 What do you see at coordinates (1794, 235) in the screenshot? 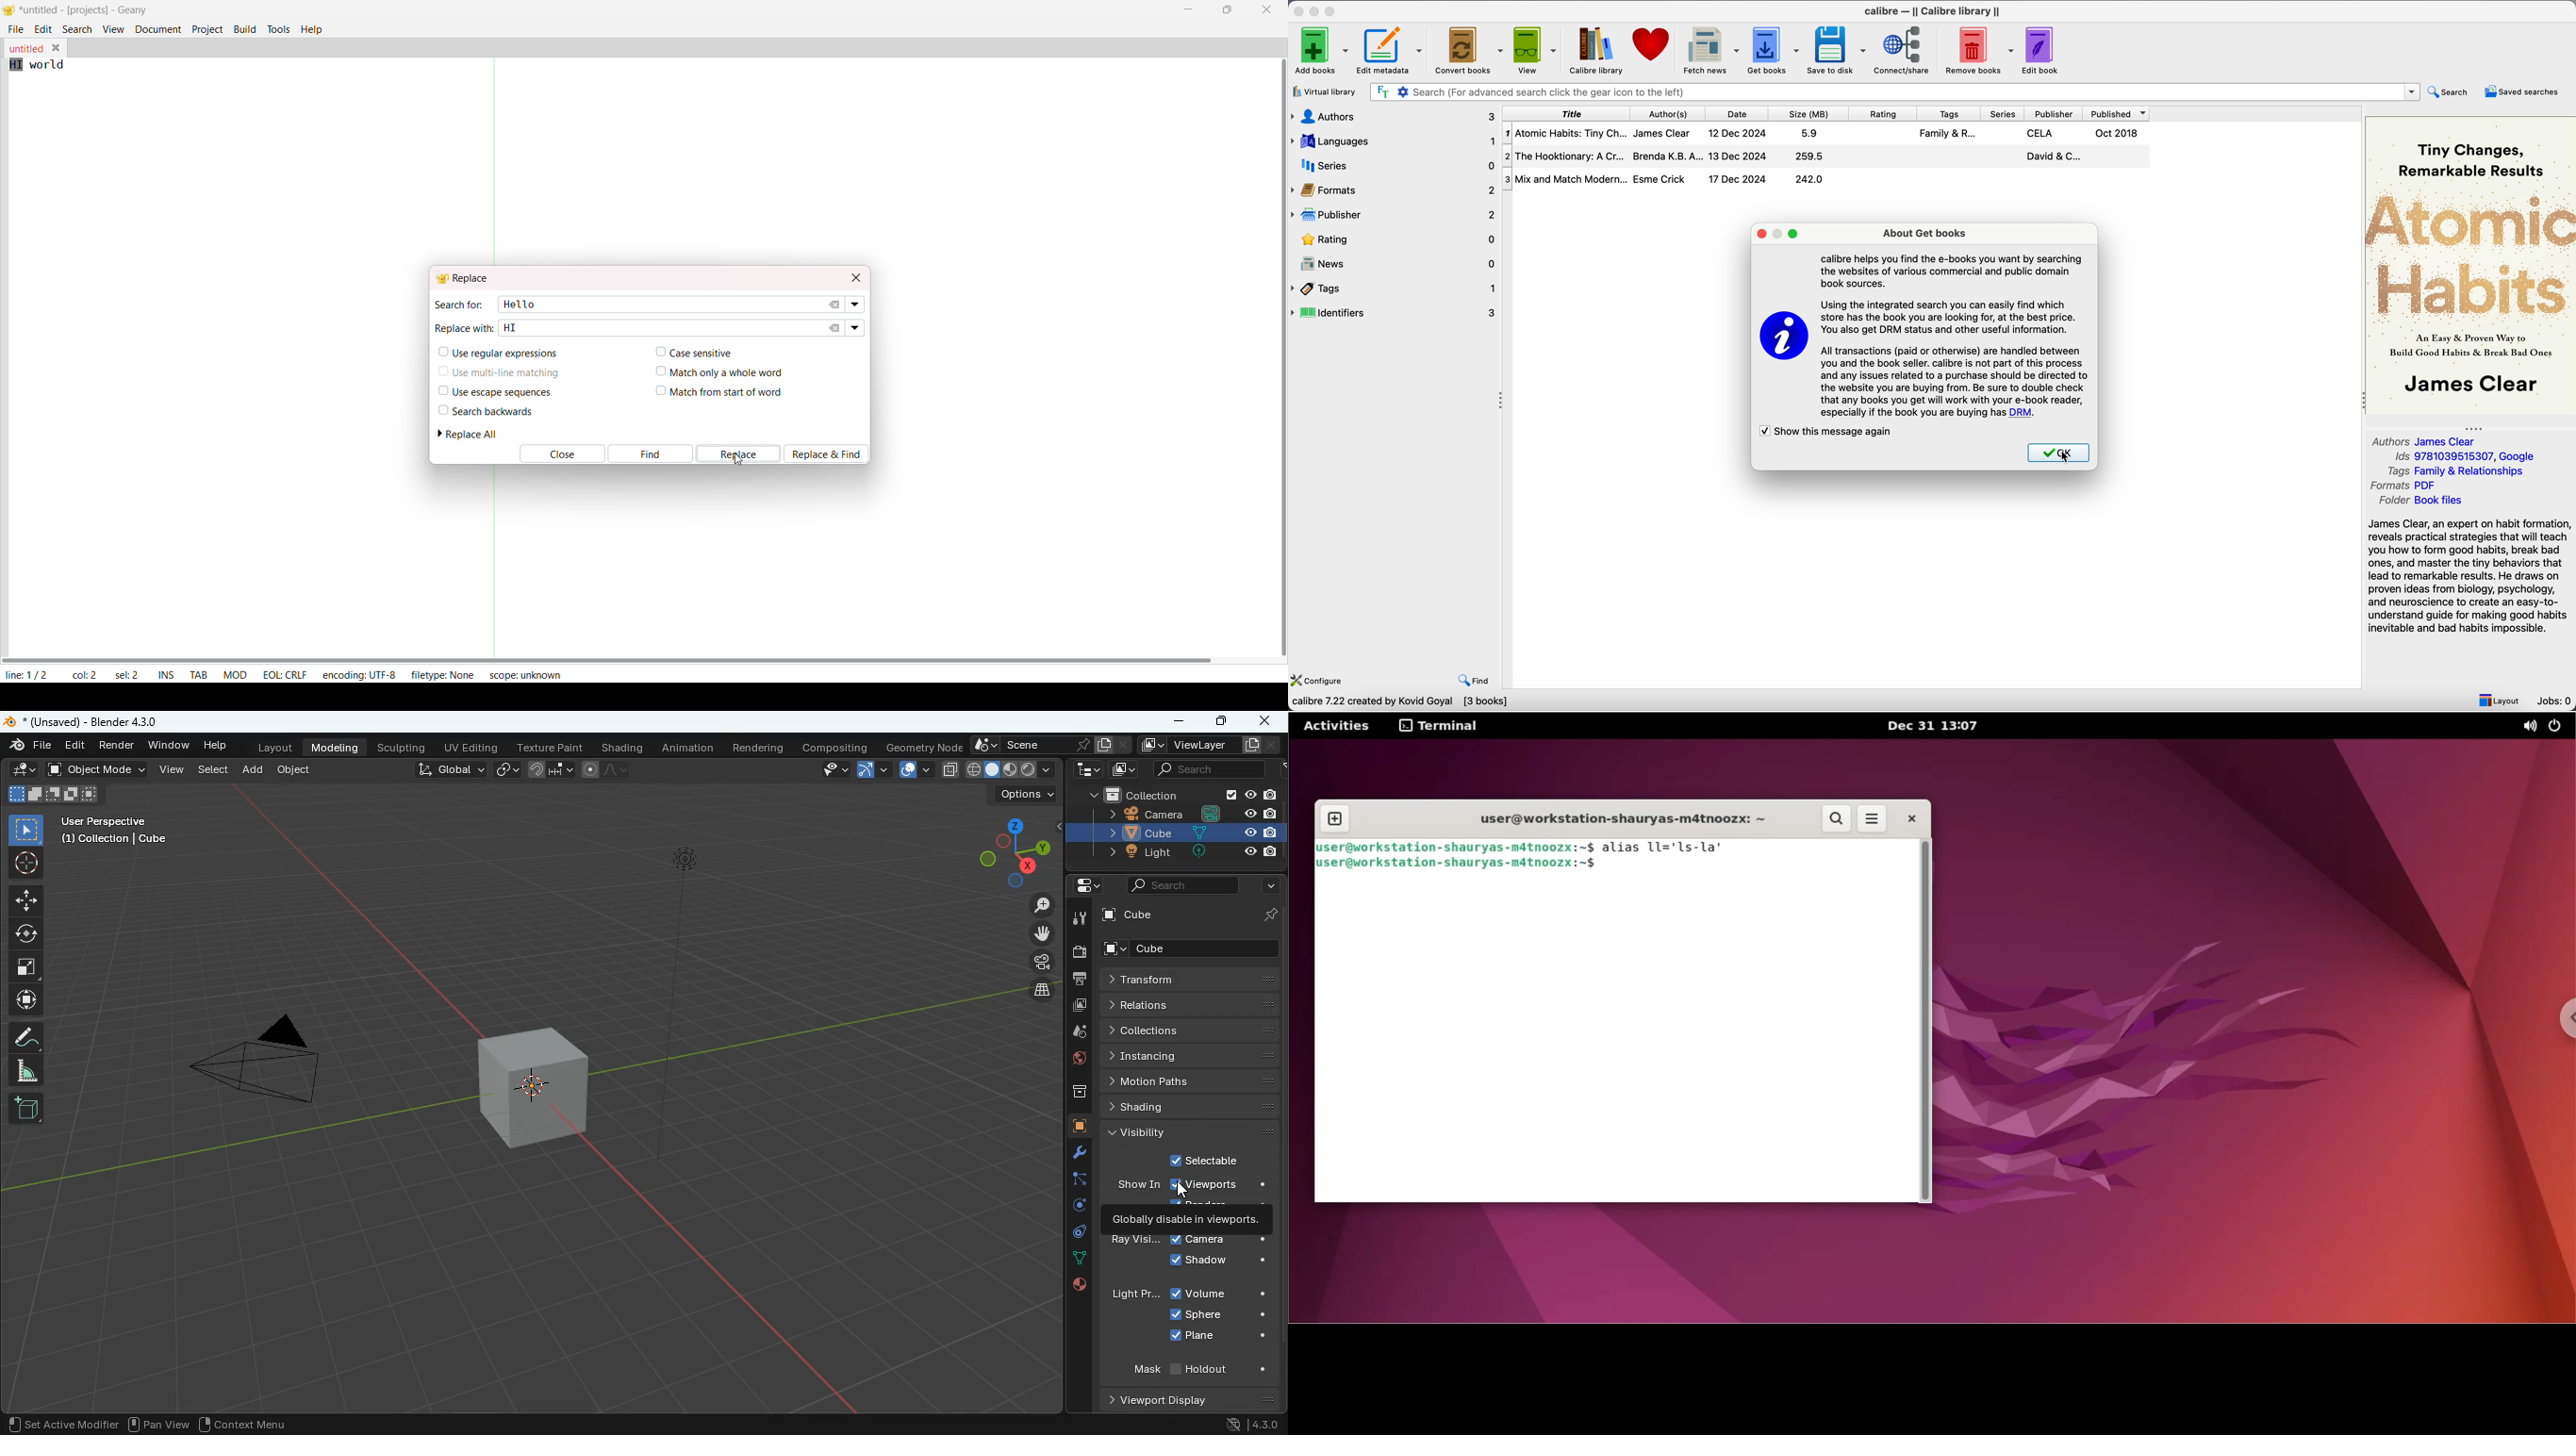
I see `maximize` at bounding box center [1794, 235].